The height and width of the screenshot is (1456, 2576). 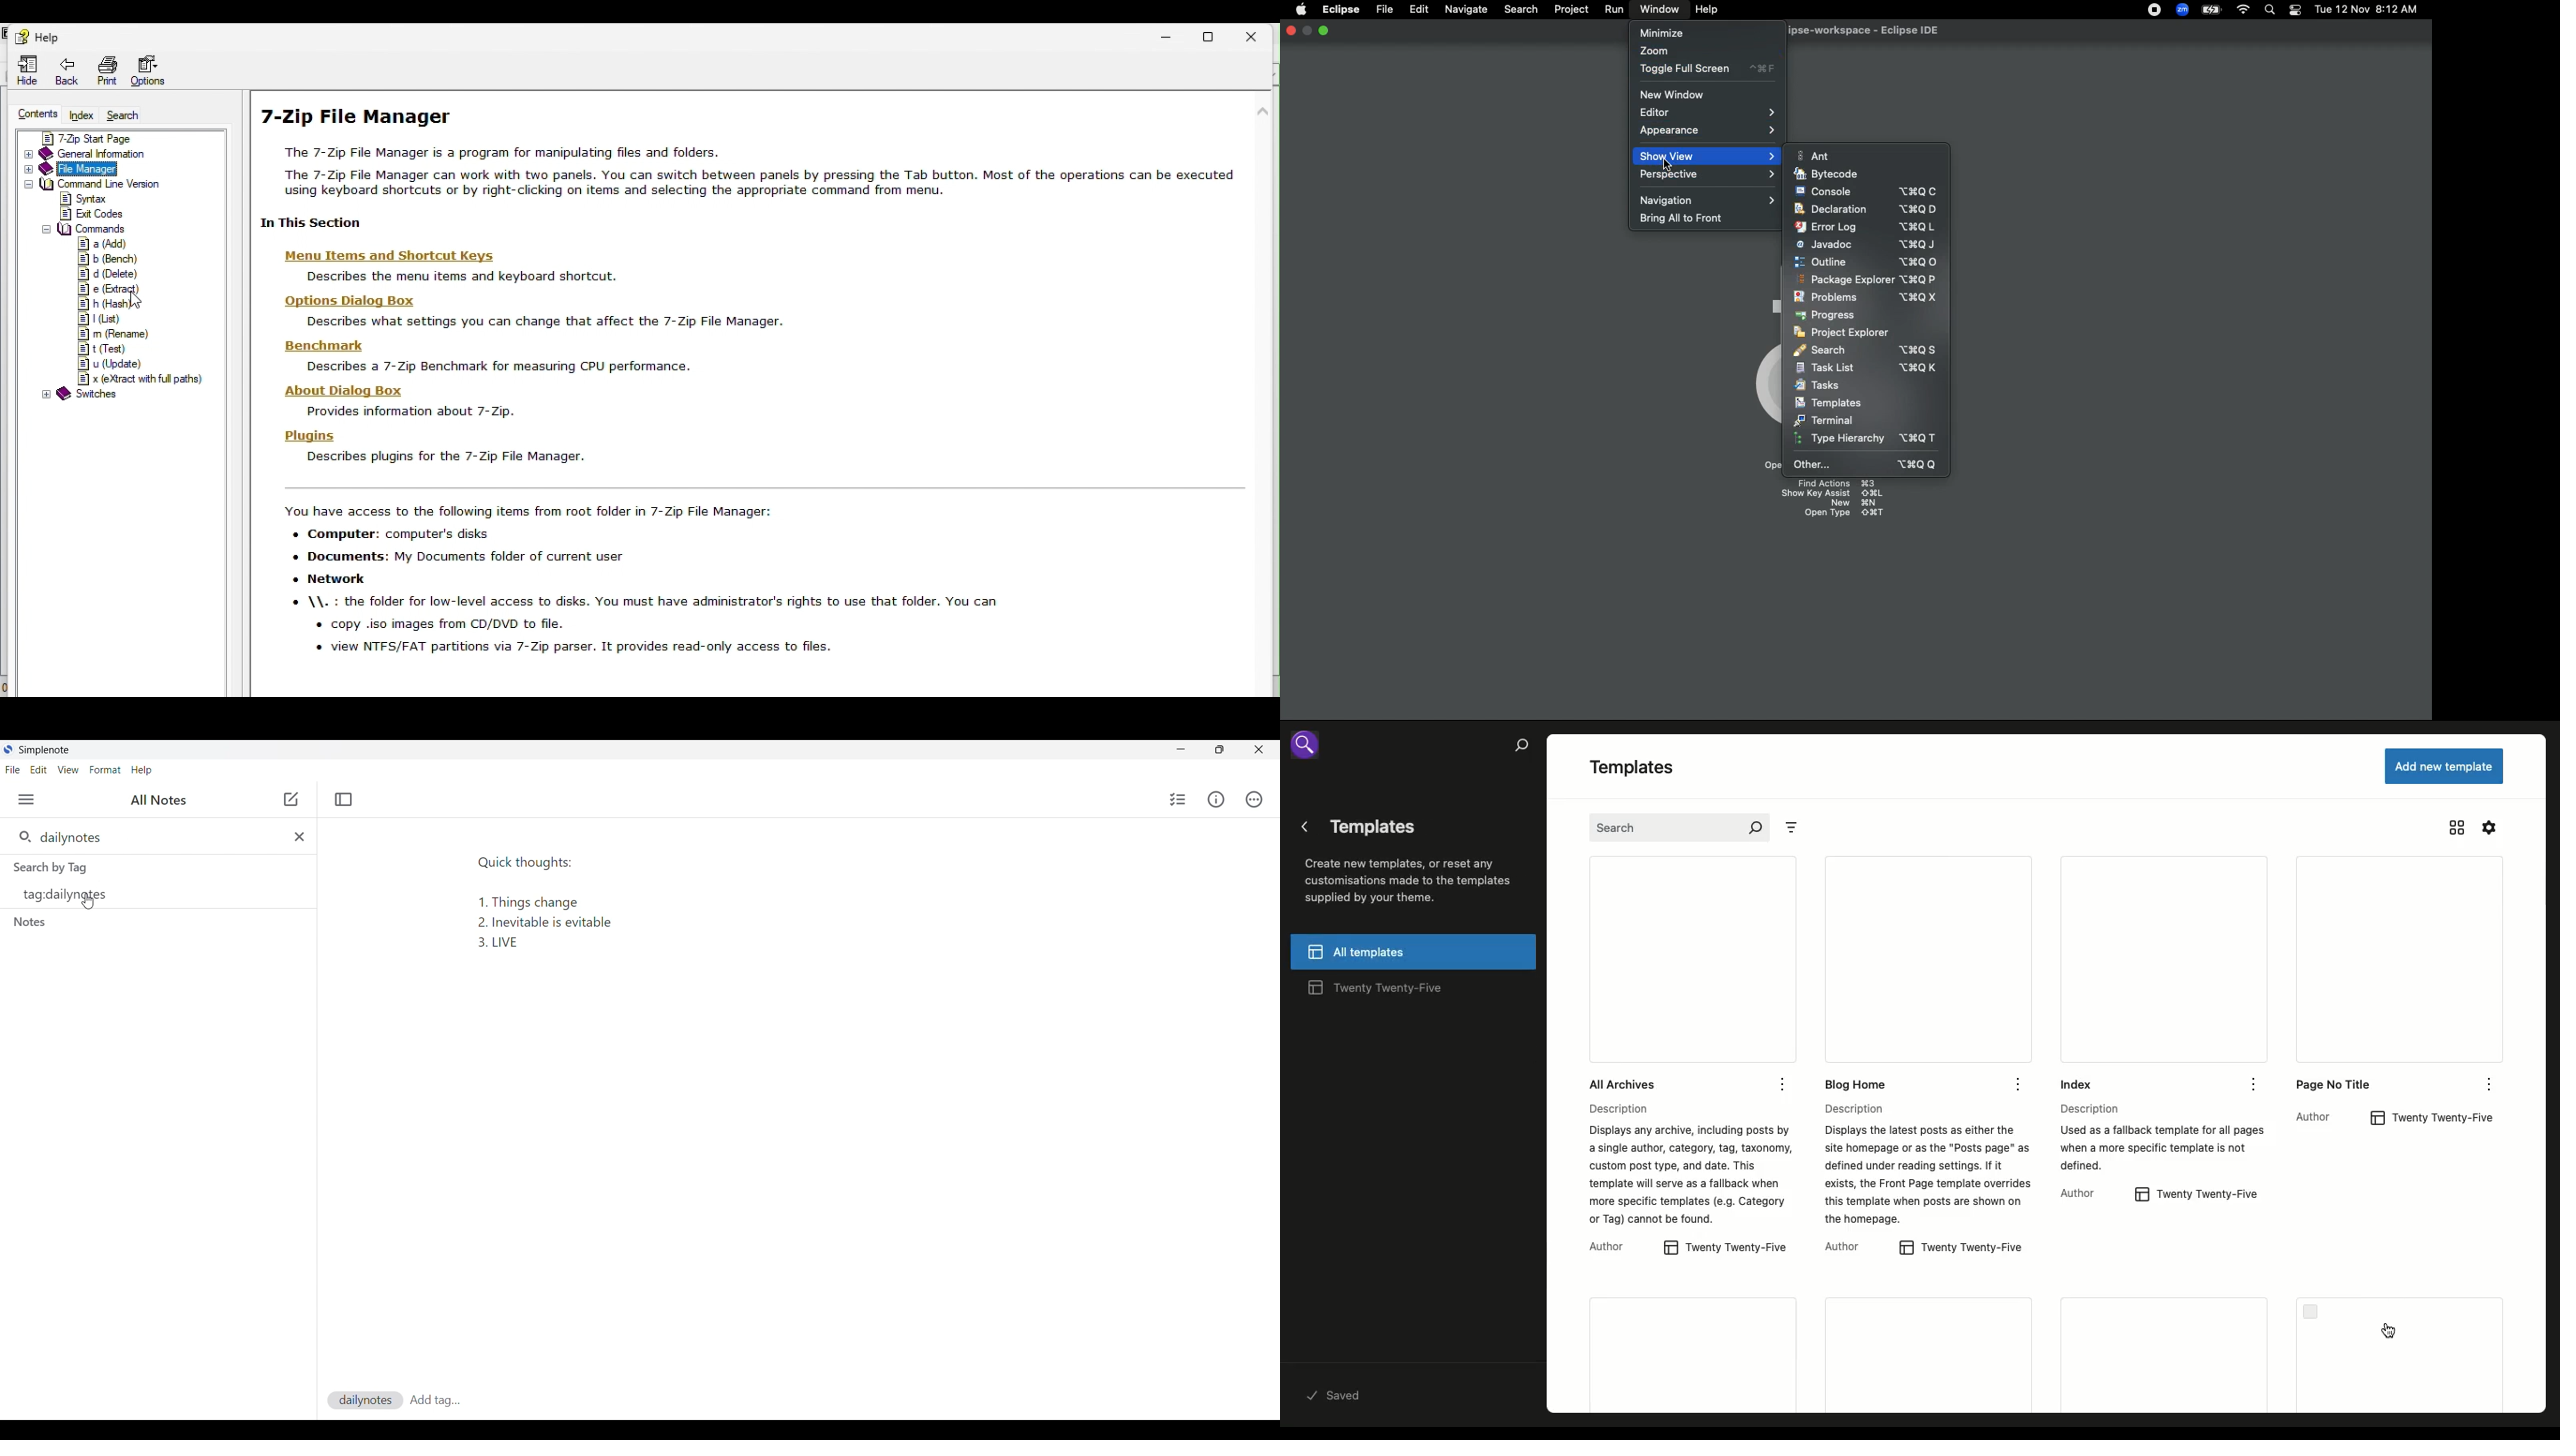 What do you see at coordinates (1259, 749) in the screenshot?
I see `Close ` at bounding box center [1259, 749].